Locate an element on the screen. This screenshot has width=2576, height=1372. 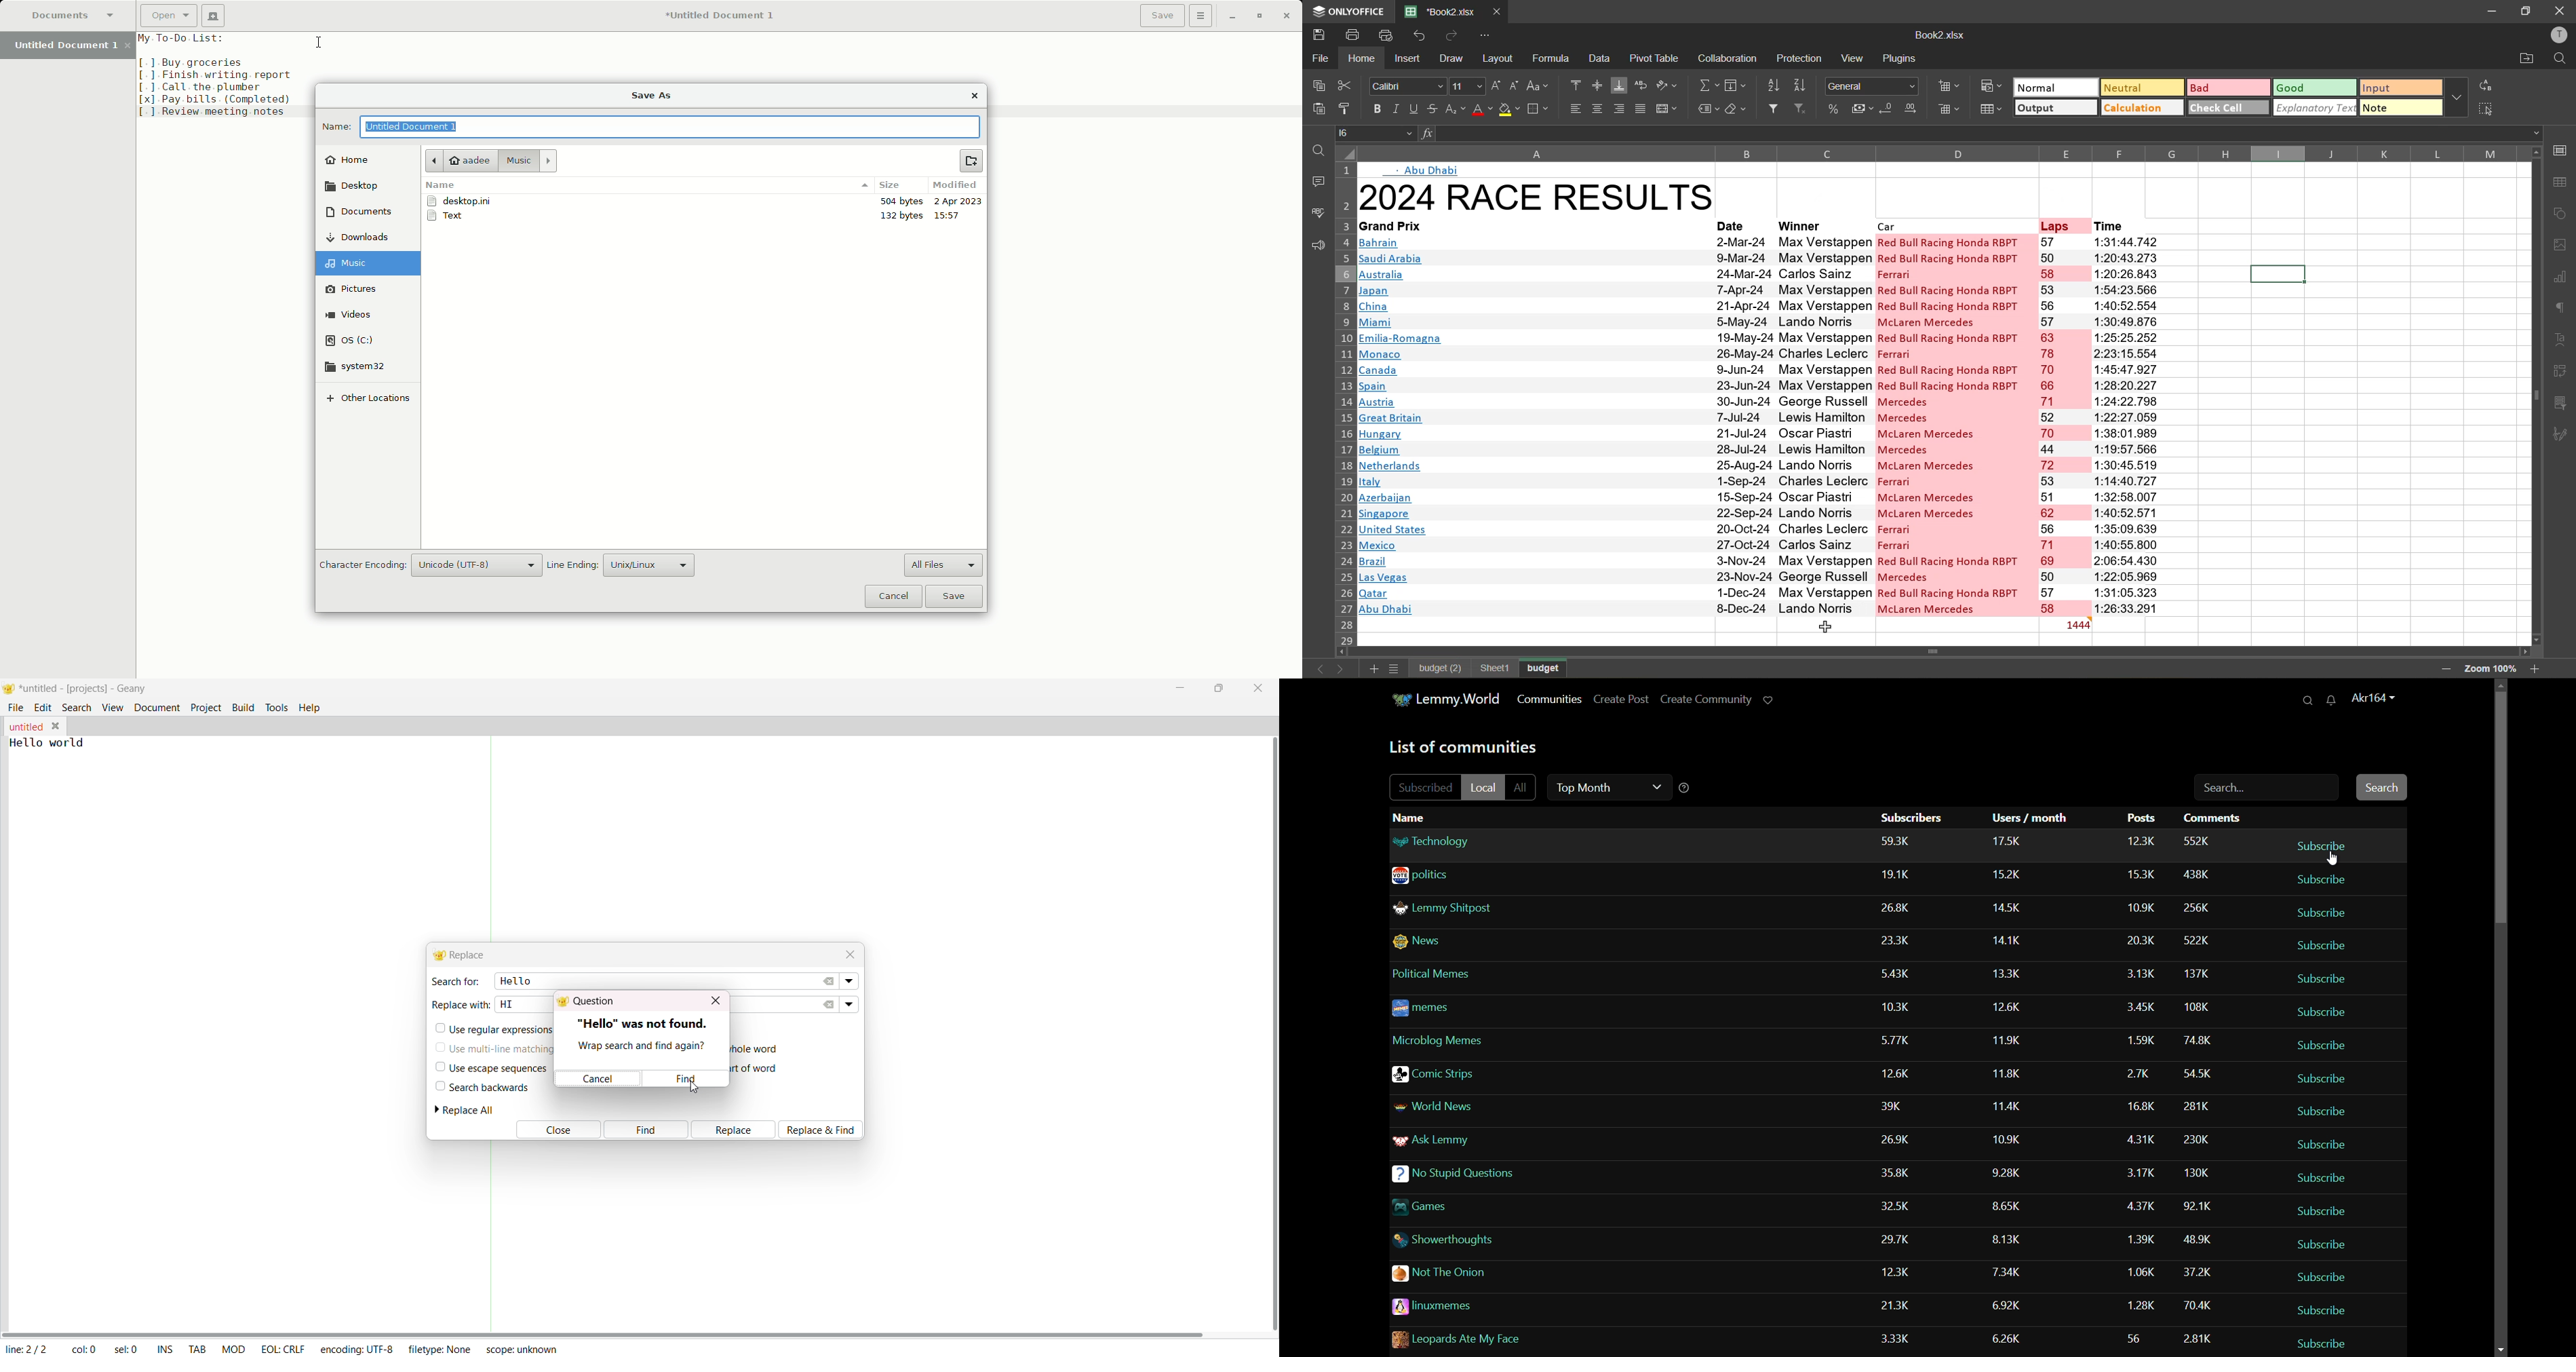
subscribers is located at coordinates (1899, 1207).